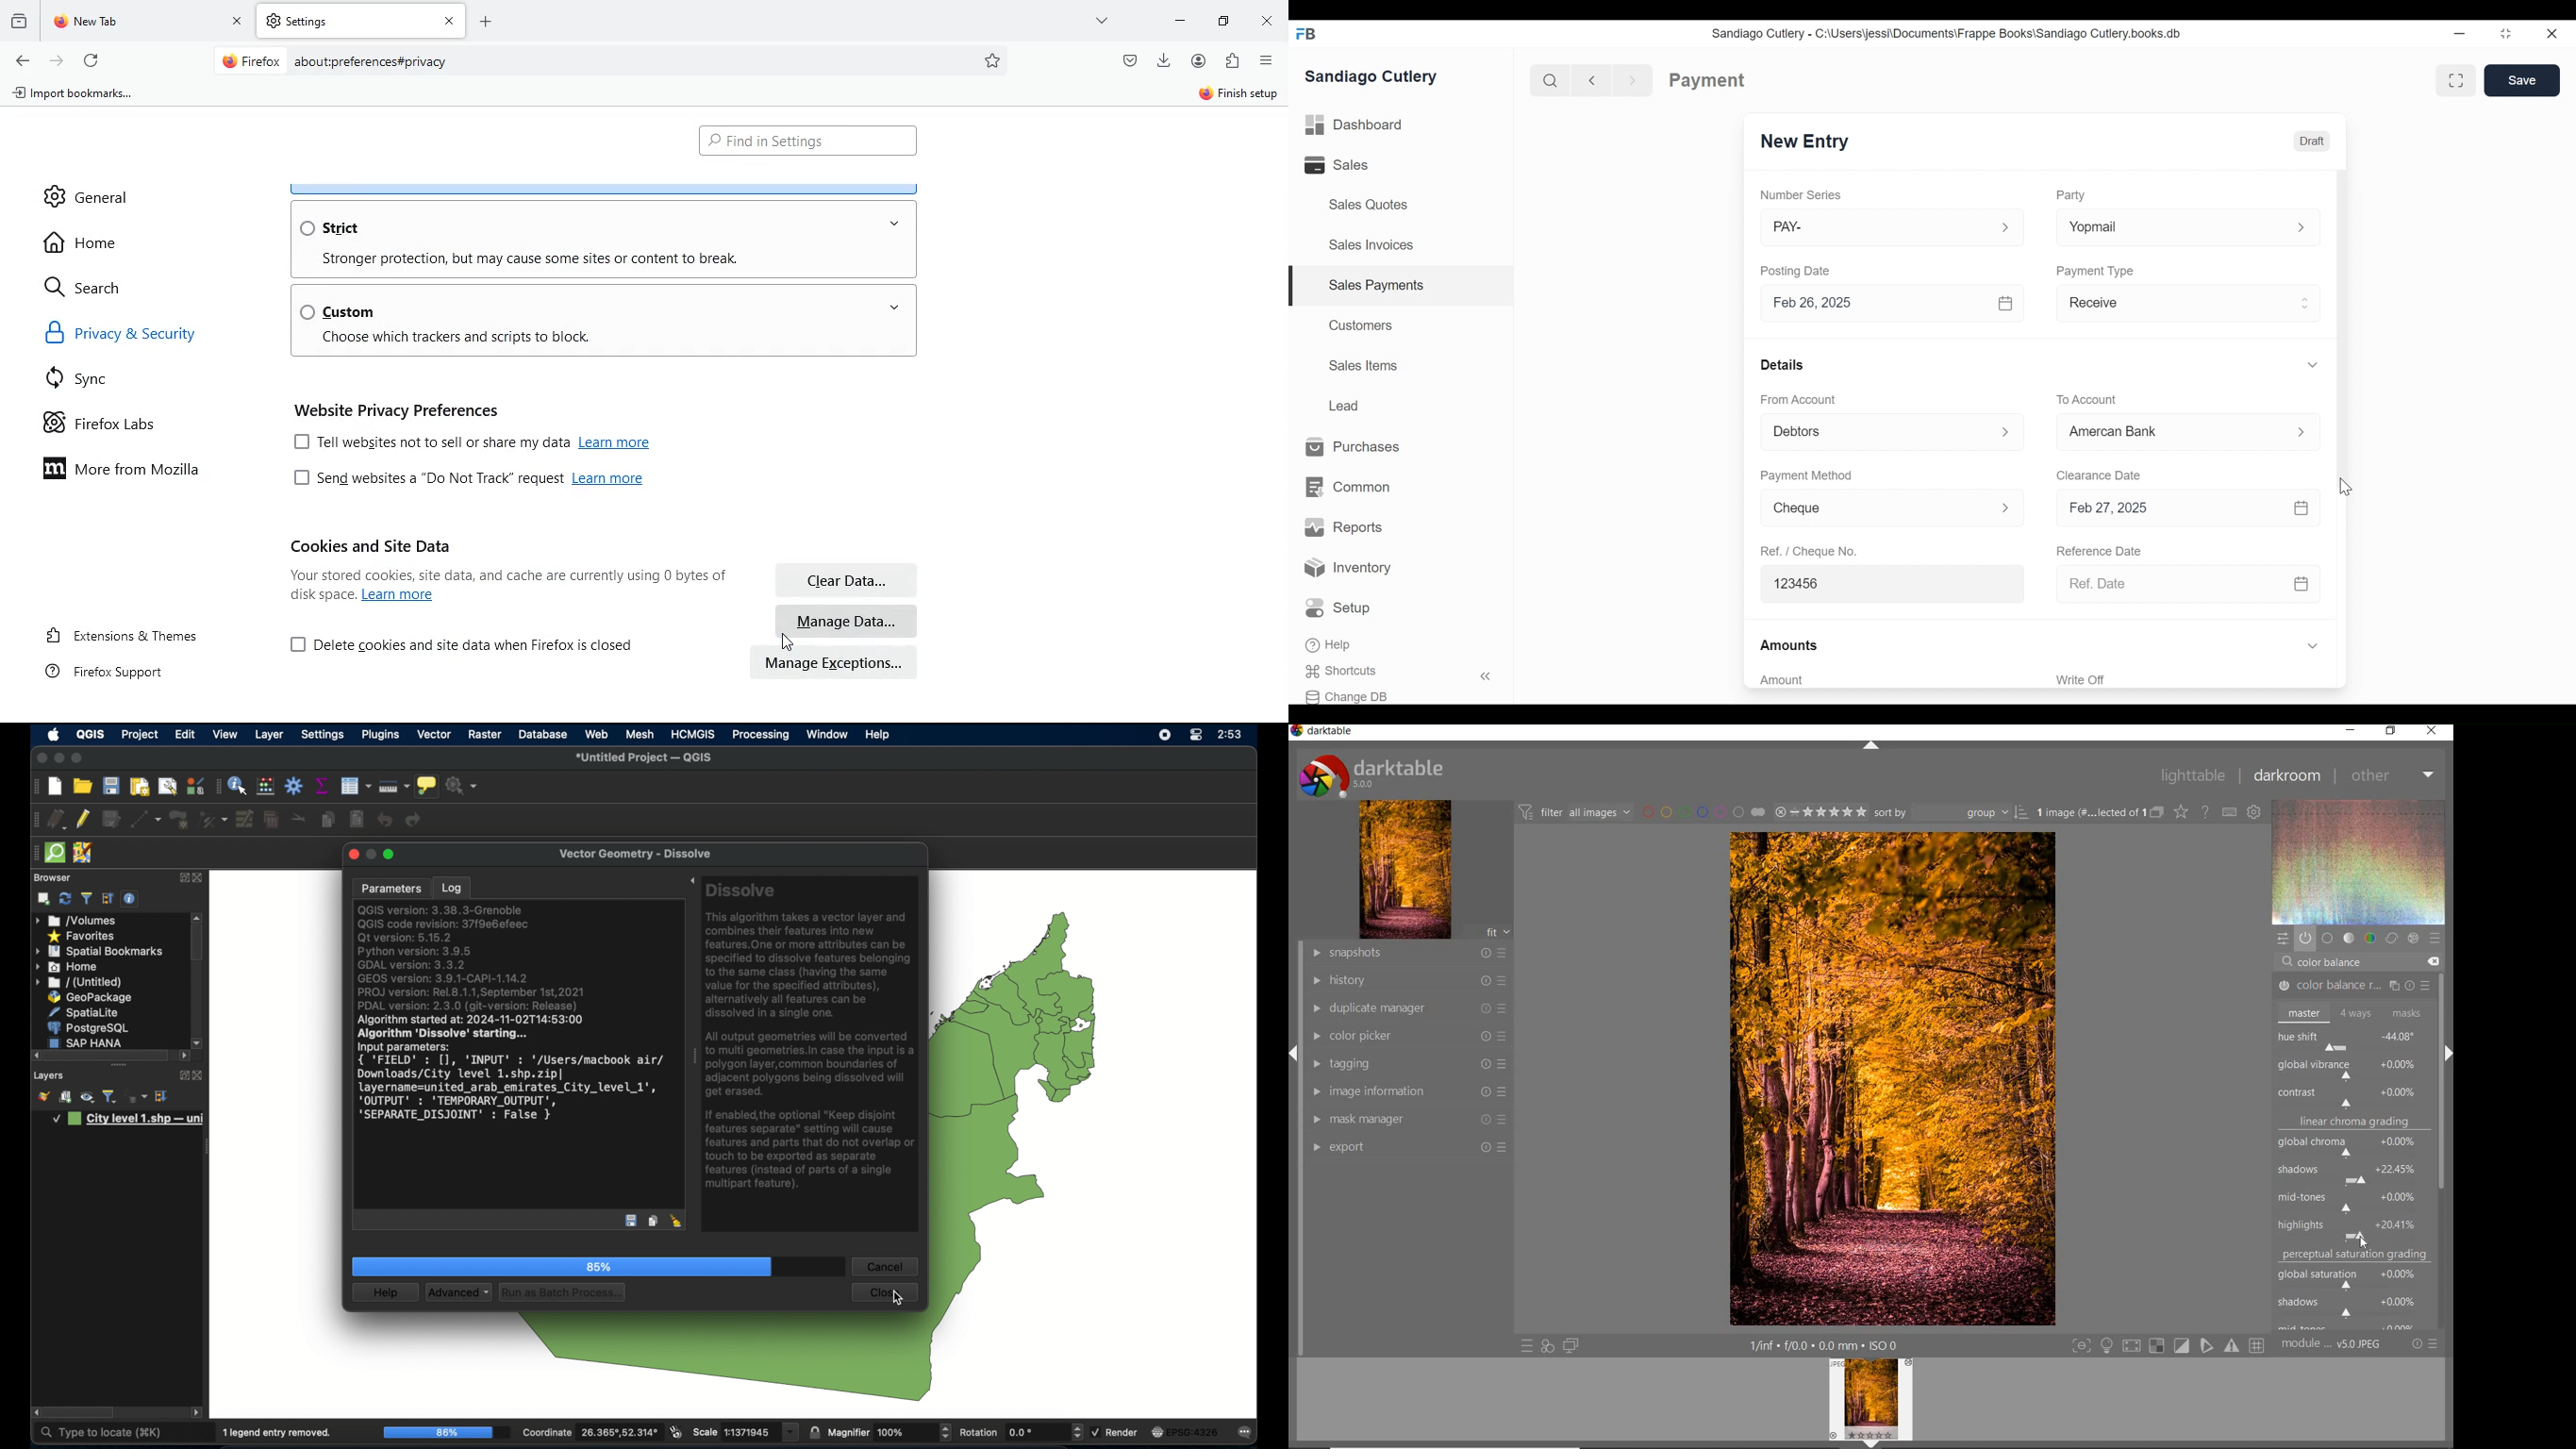 The height and width of the screenshot is (1456, 2576). What do you see at coordinates (1805, 142) in the screenshot?
I see `New Entry` at bounding box center [1805, 142].